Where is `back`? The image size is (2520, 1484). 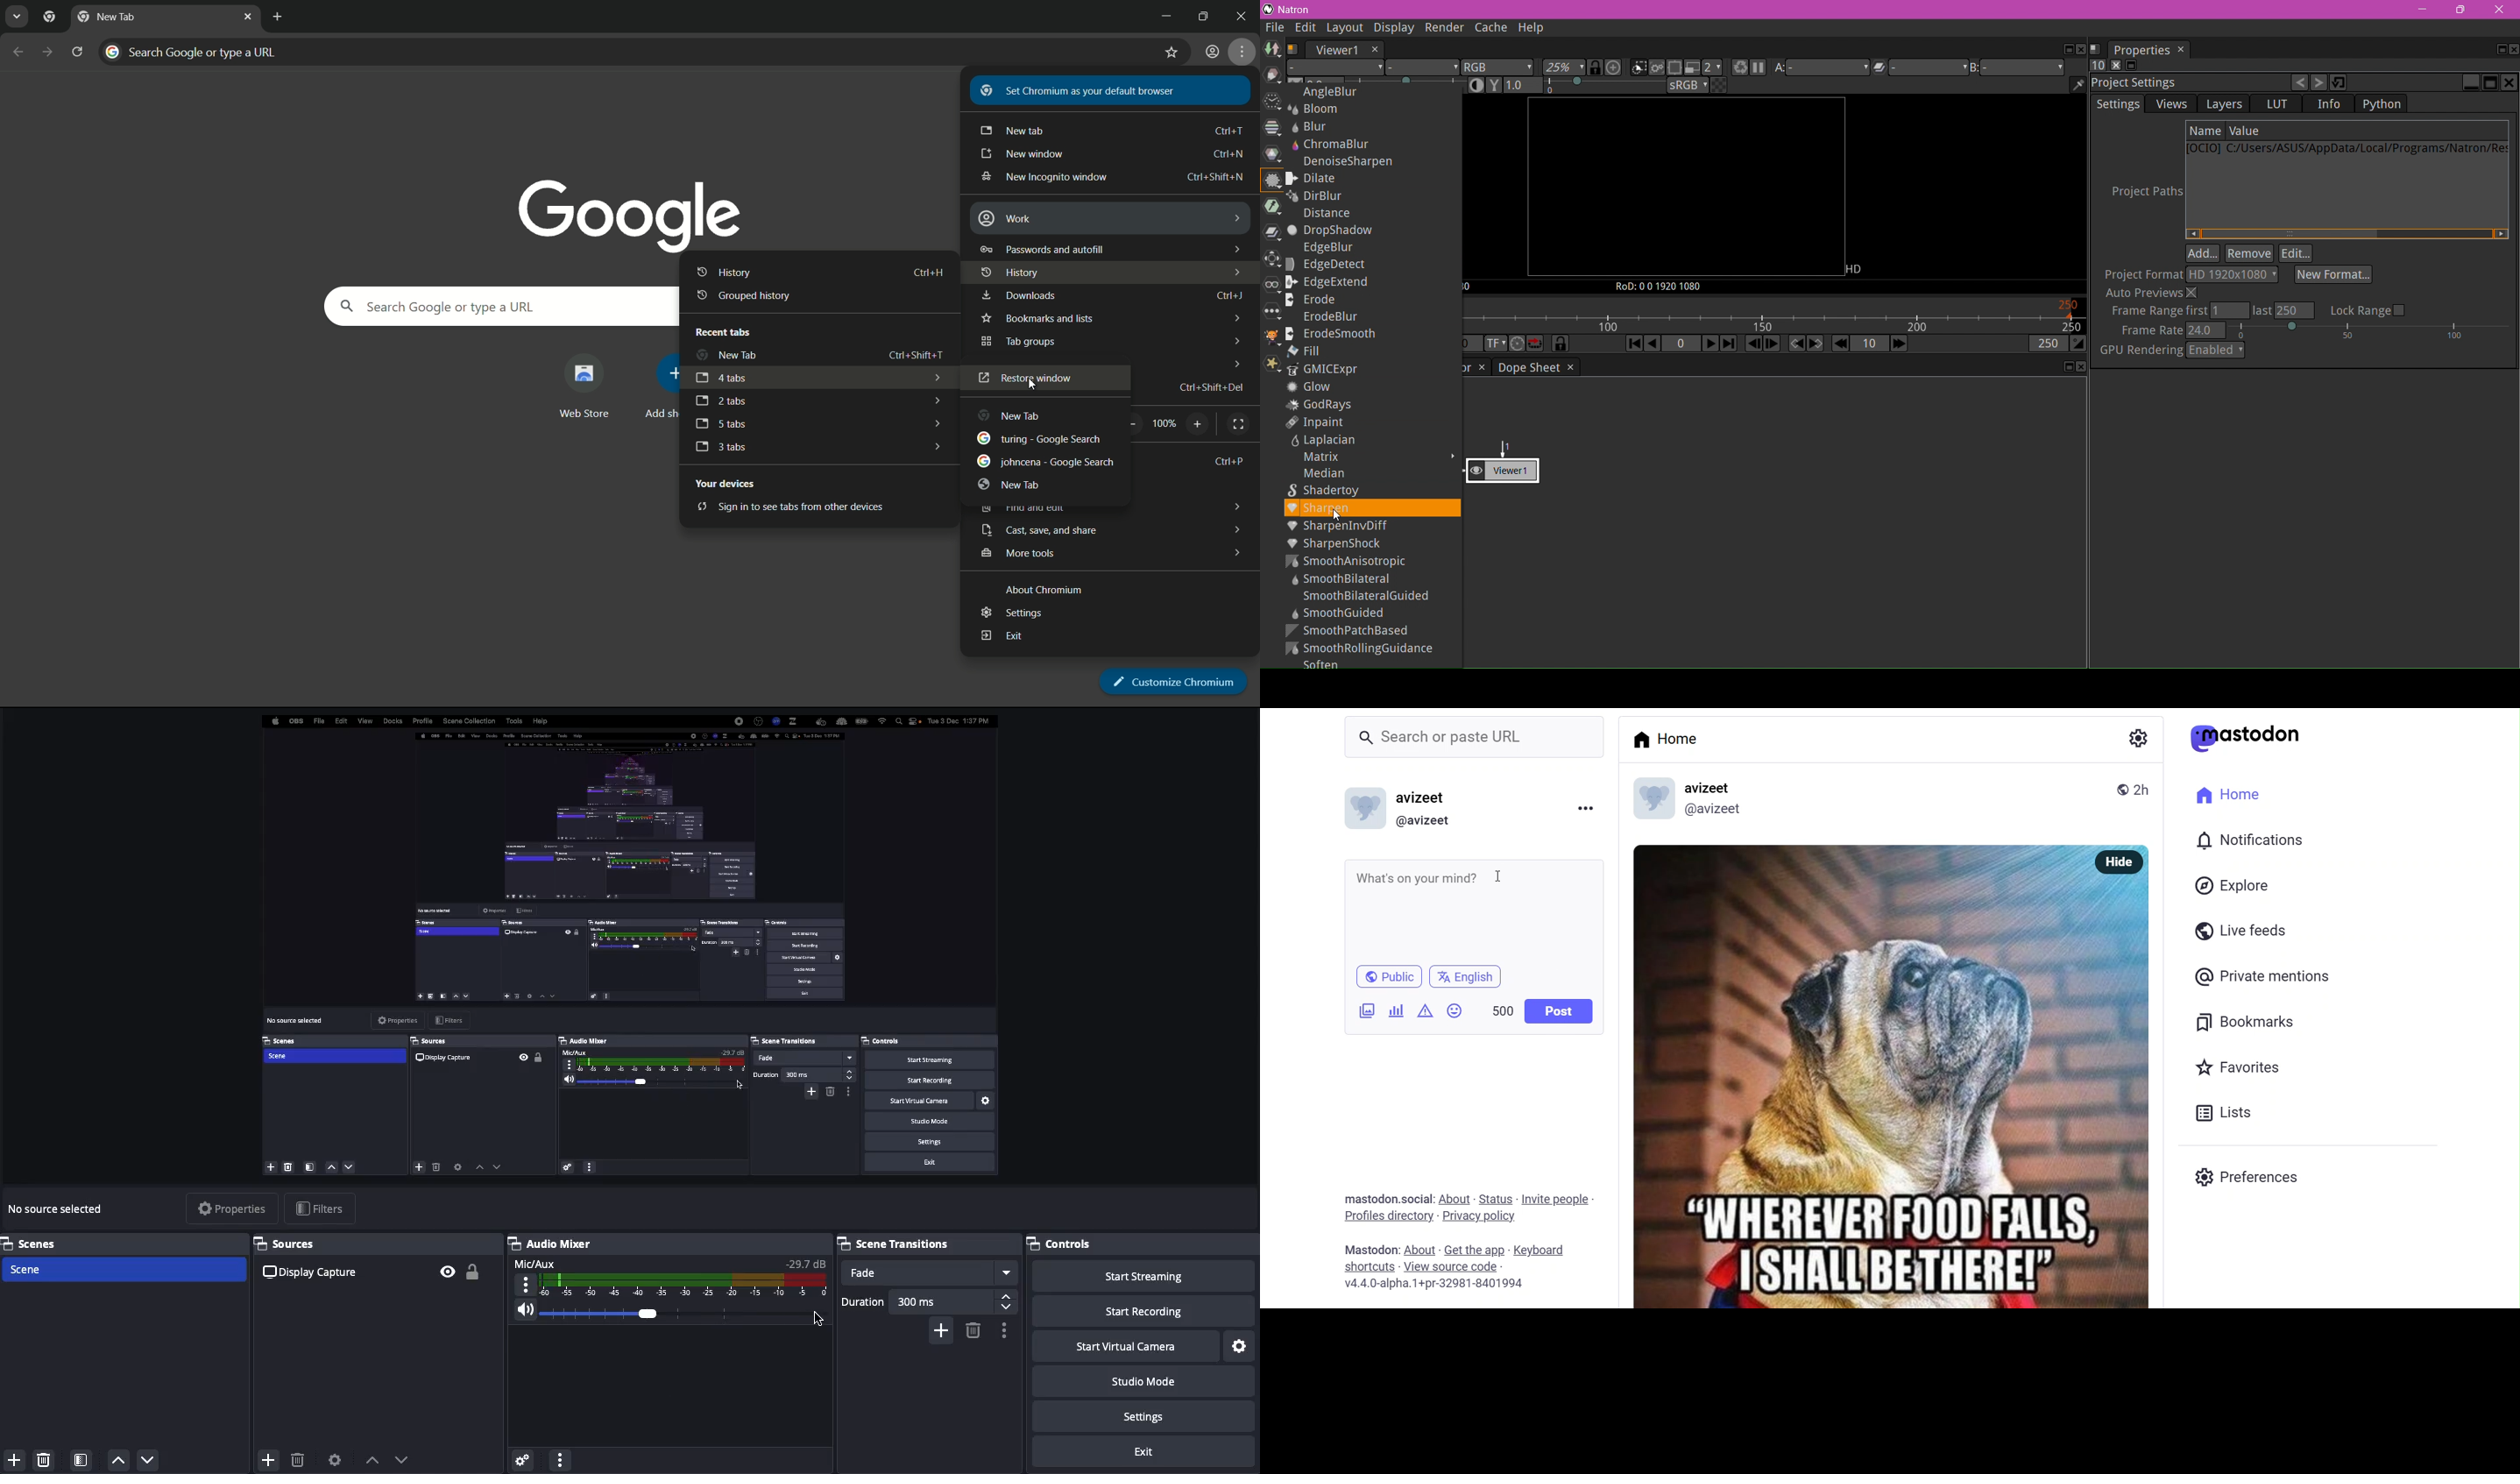 back is located at coordinates (19, 52).